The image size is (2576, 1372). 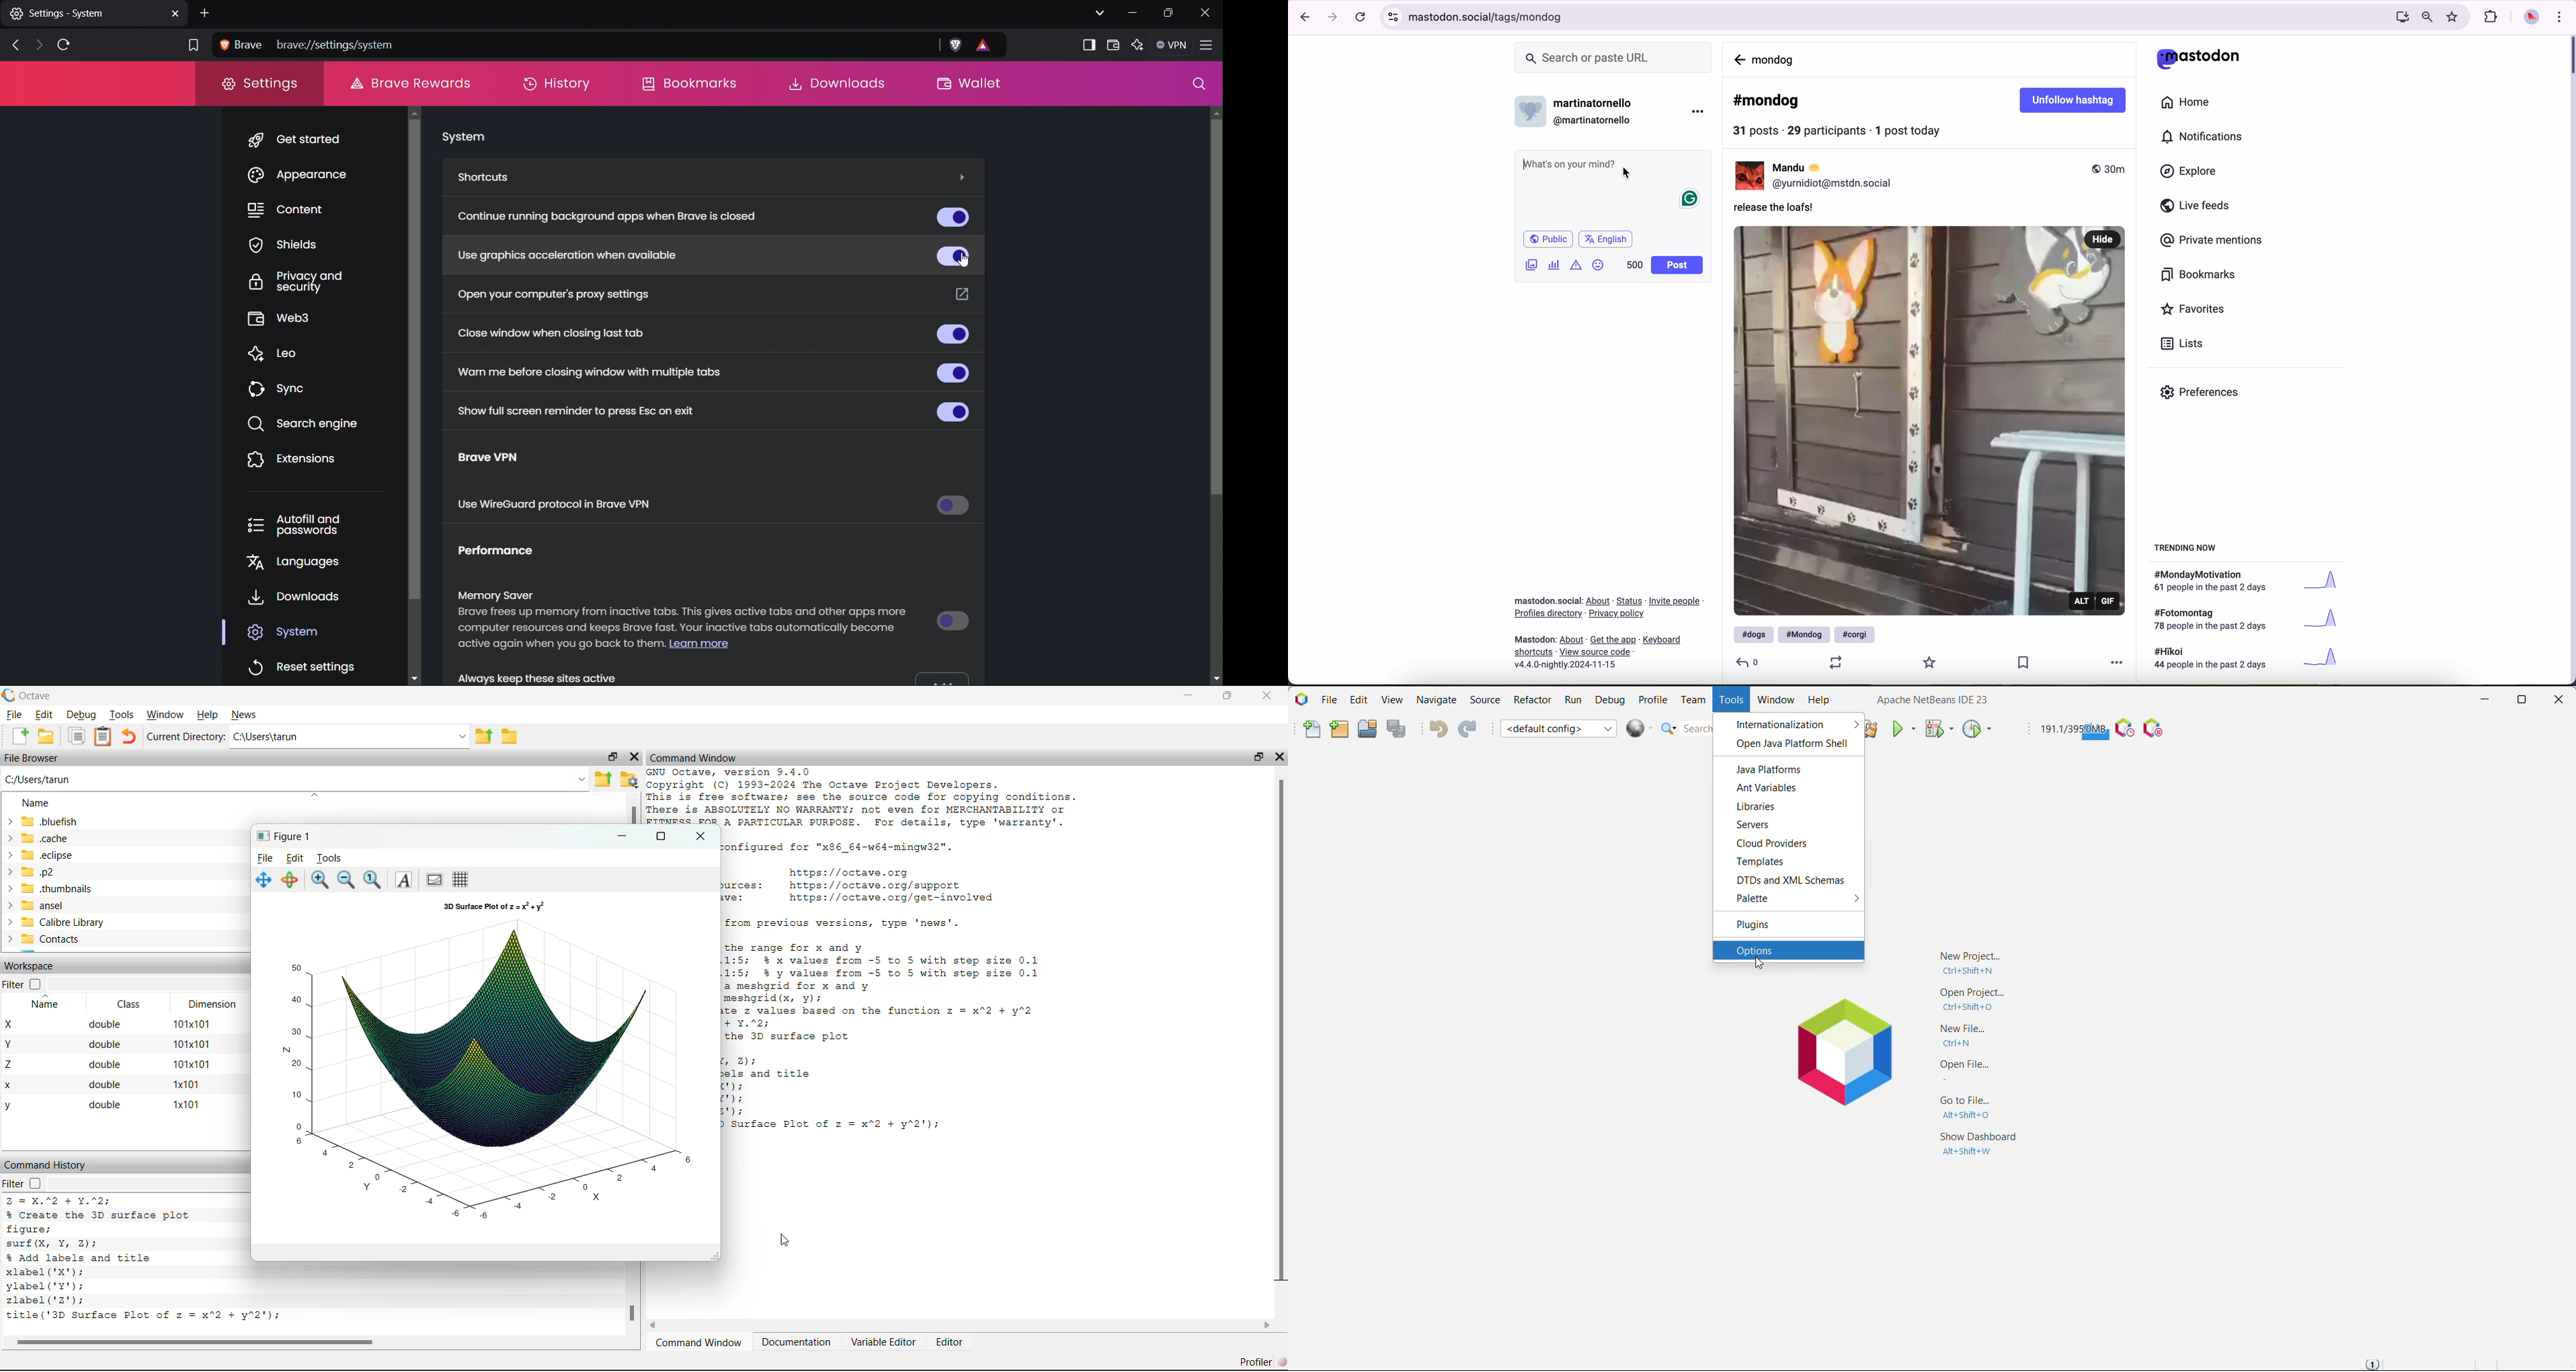 I want to click on bookmarks, so click(x=2199, y=275).